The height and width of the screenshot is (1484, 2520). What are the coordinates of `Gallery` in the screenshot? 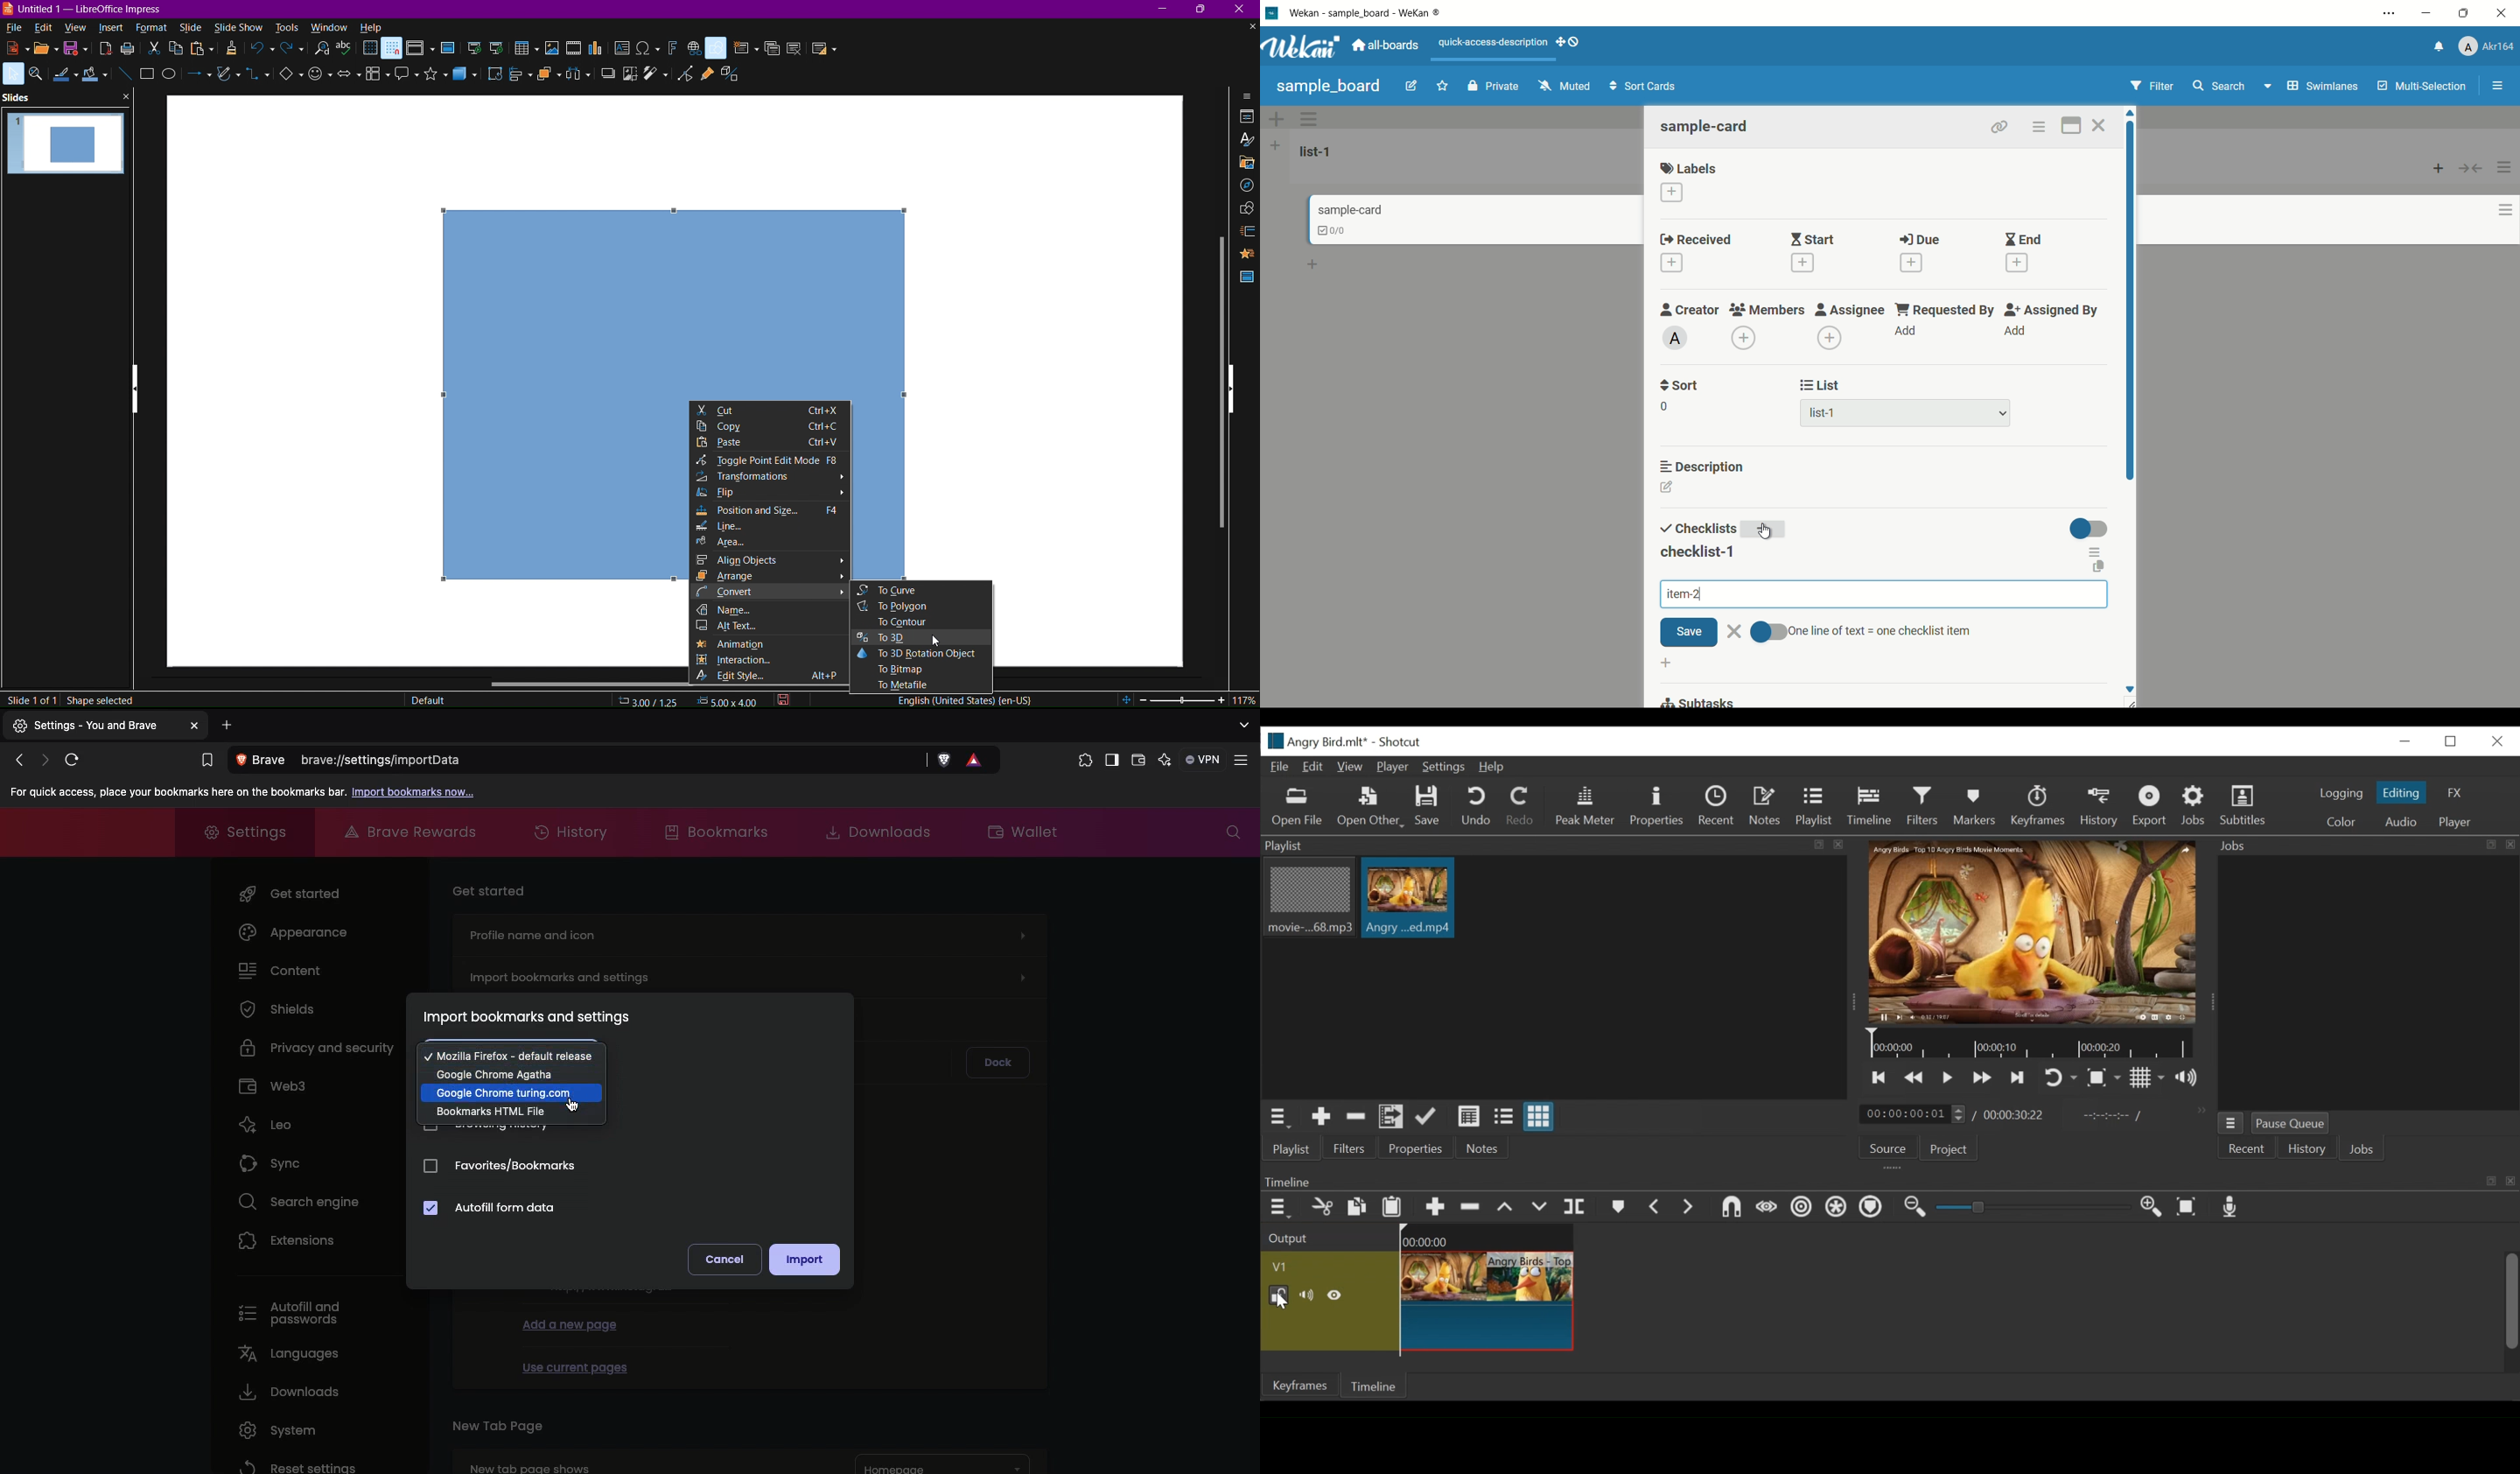 It's located at (1242, 163).